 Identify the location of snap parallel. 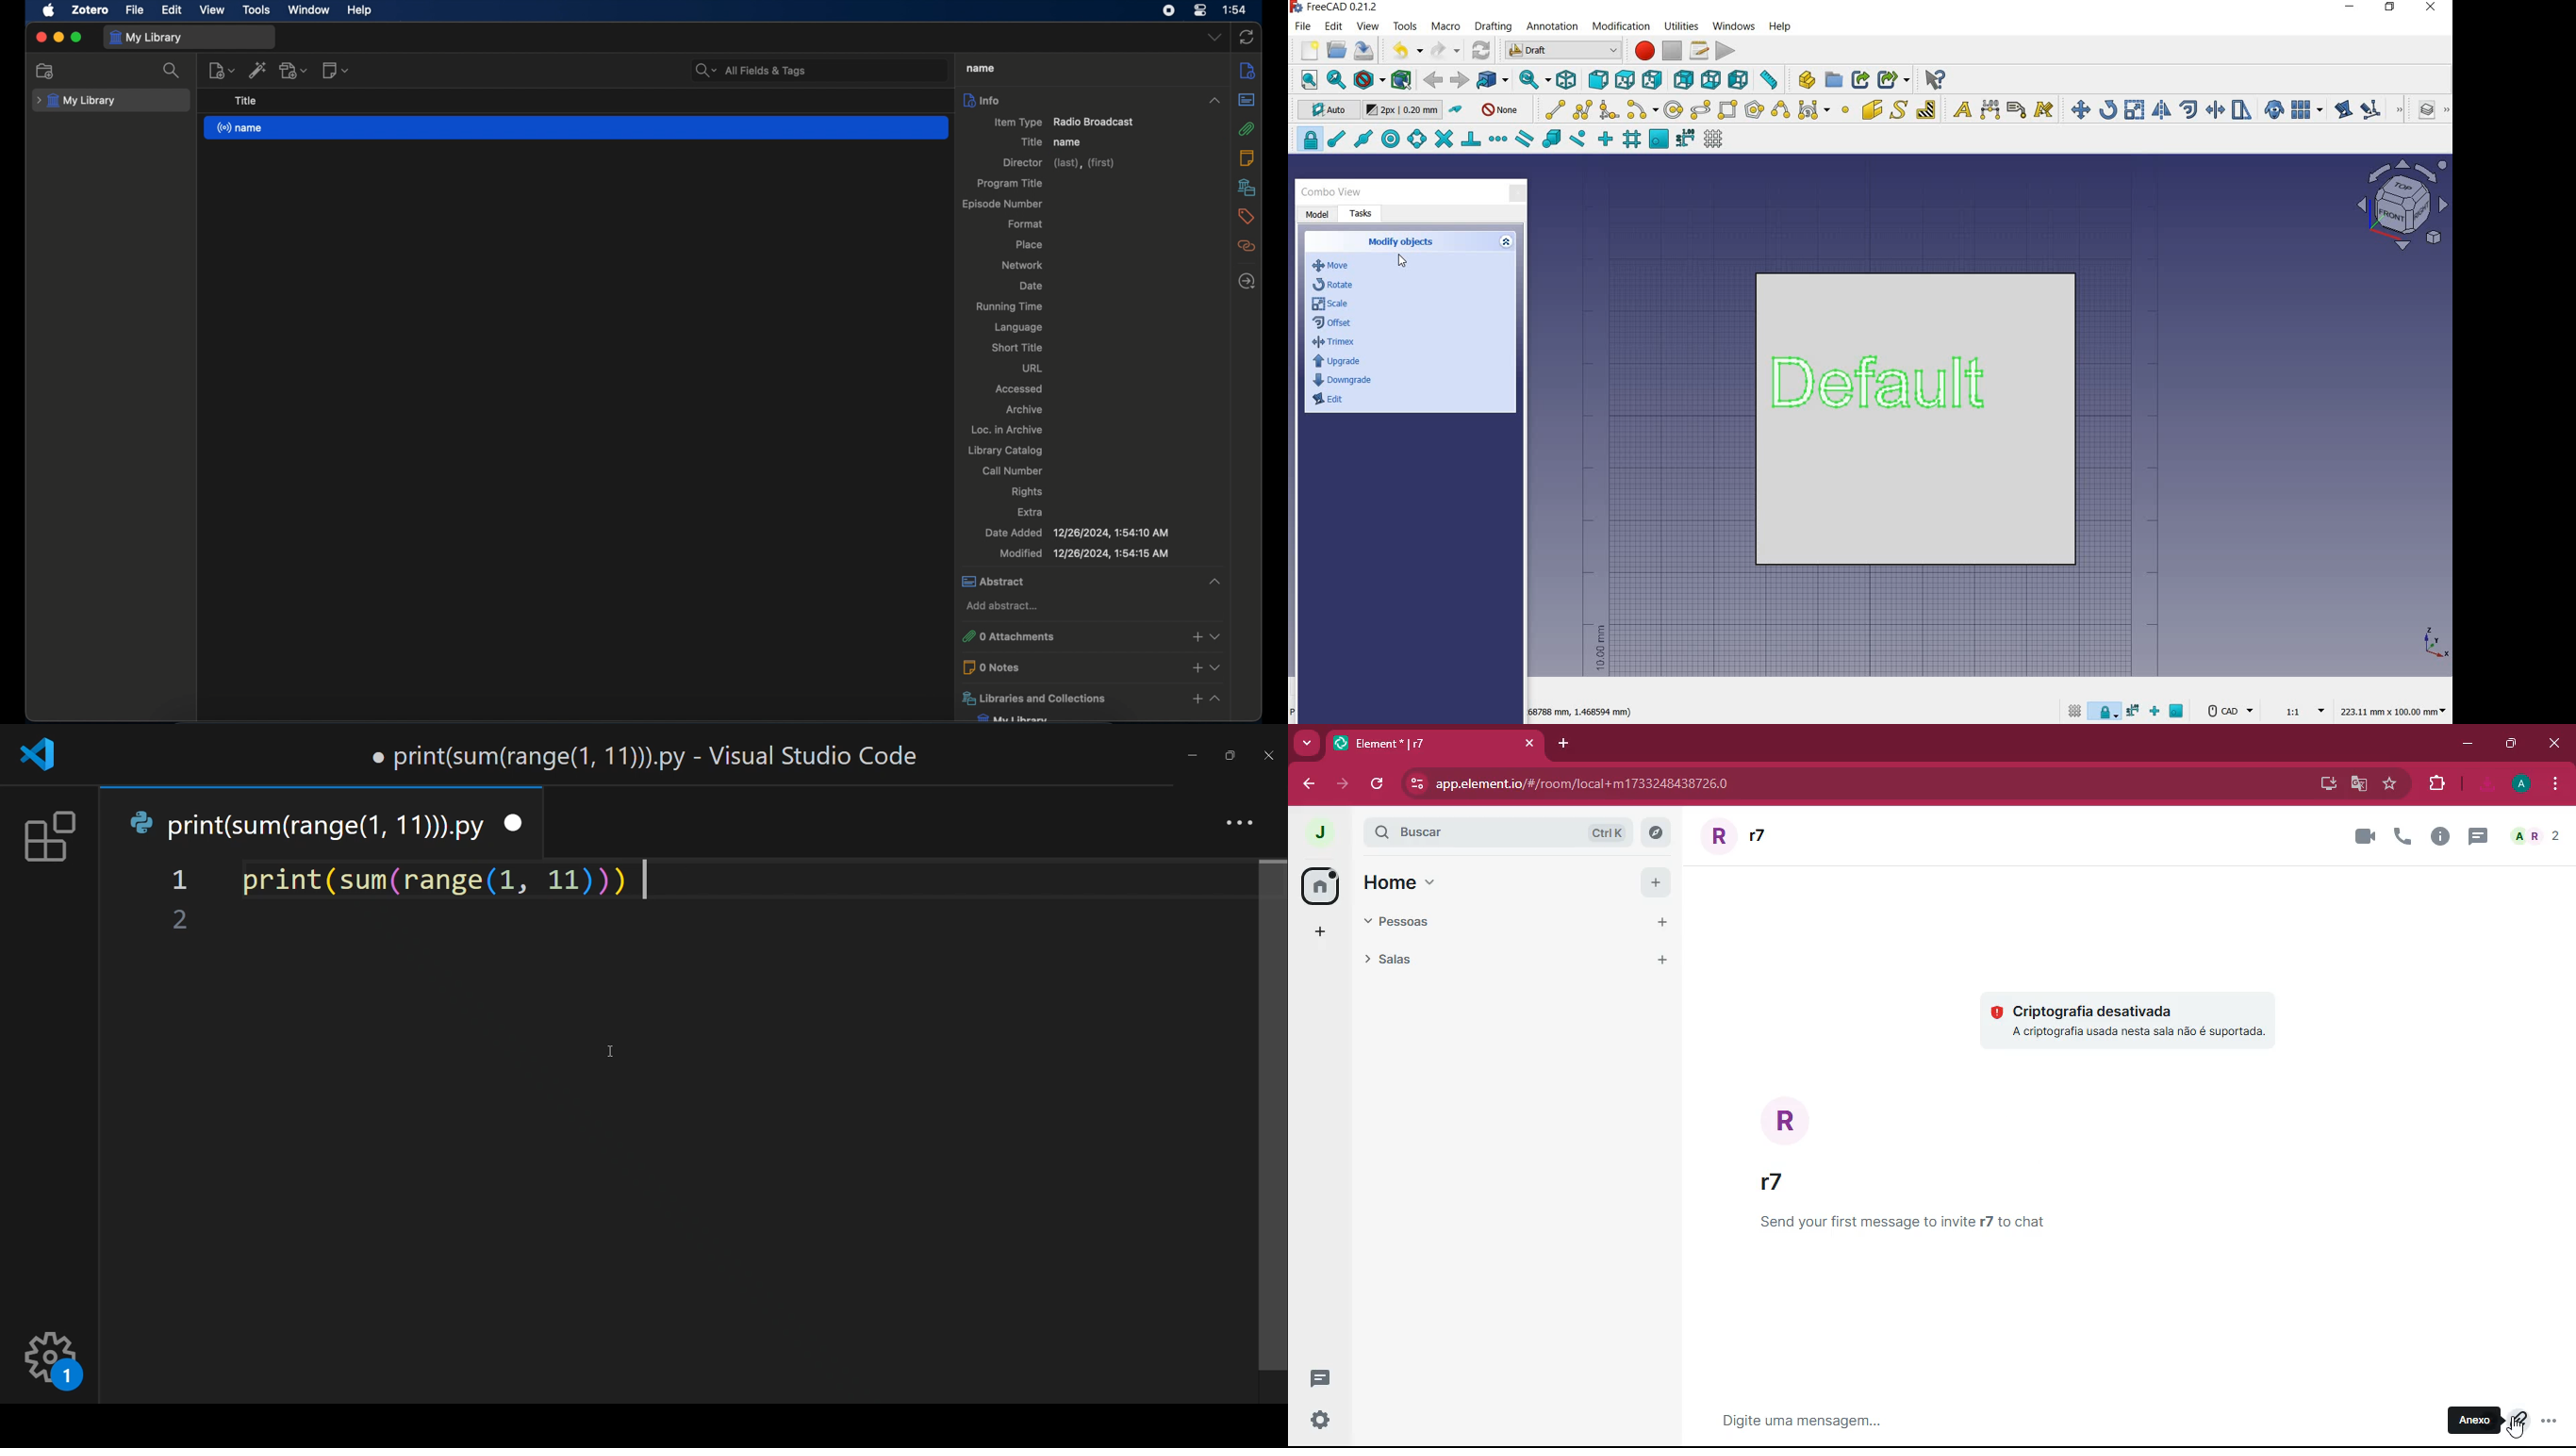
(1524, 139).